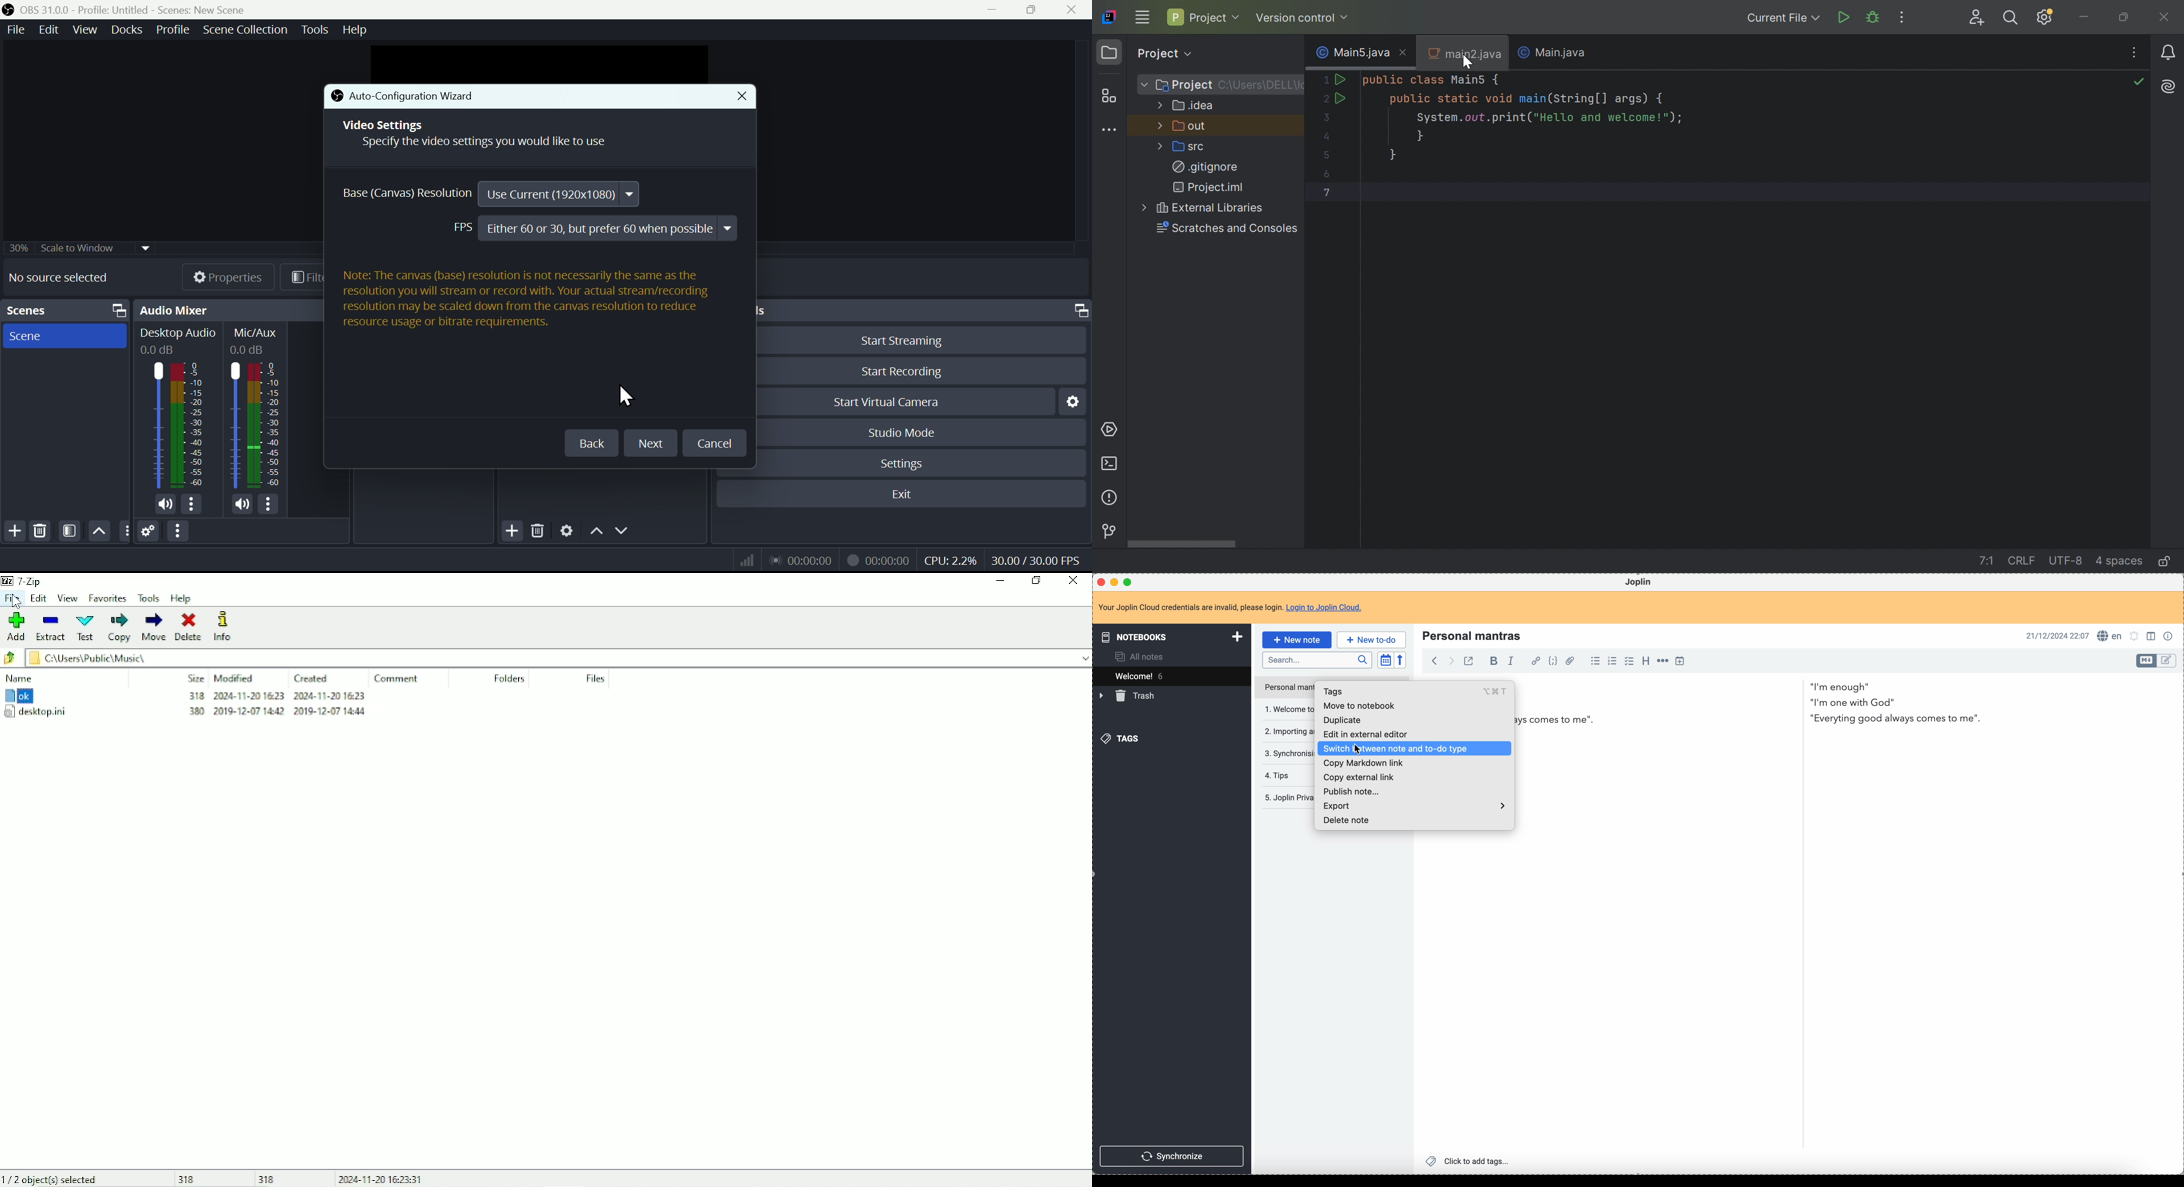  I want to click on horizontal rule, so click(1662, 662).